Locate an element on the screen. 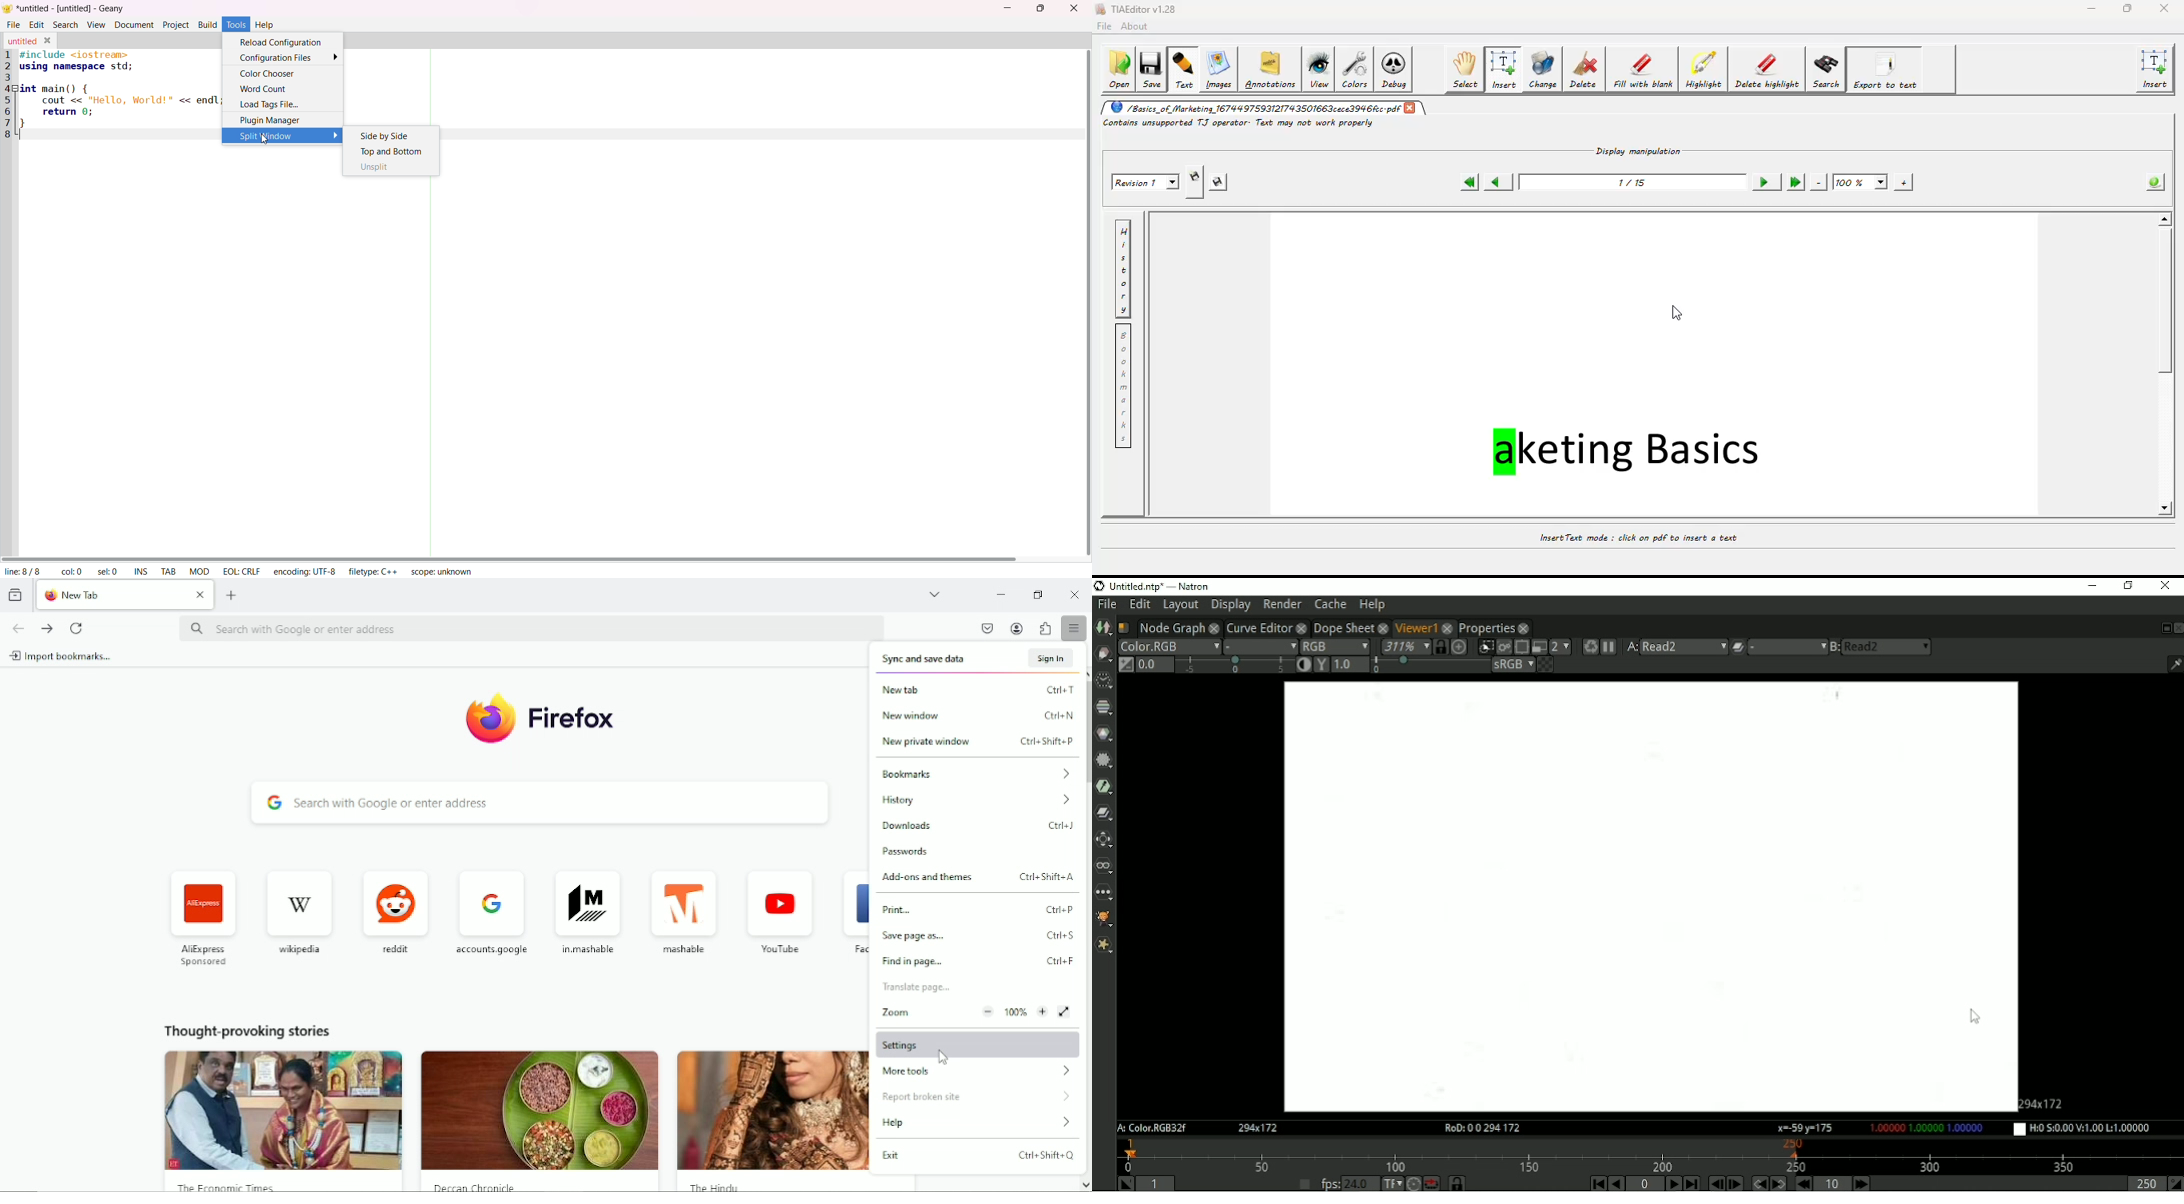  Document is located at coordinates (133, 24).